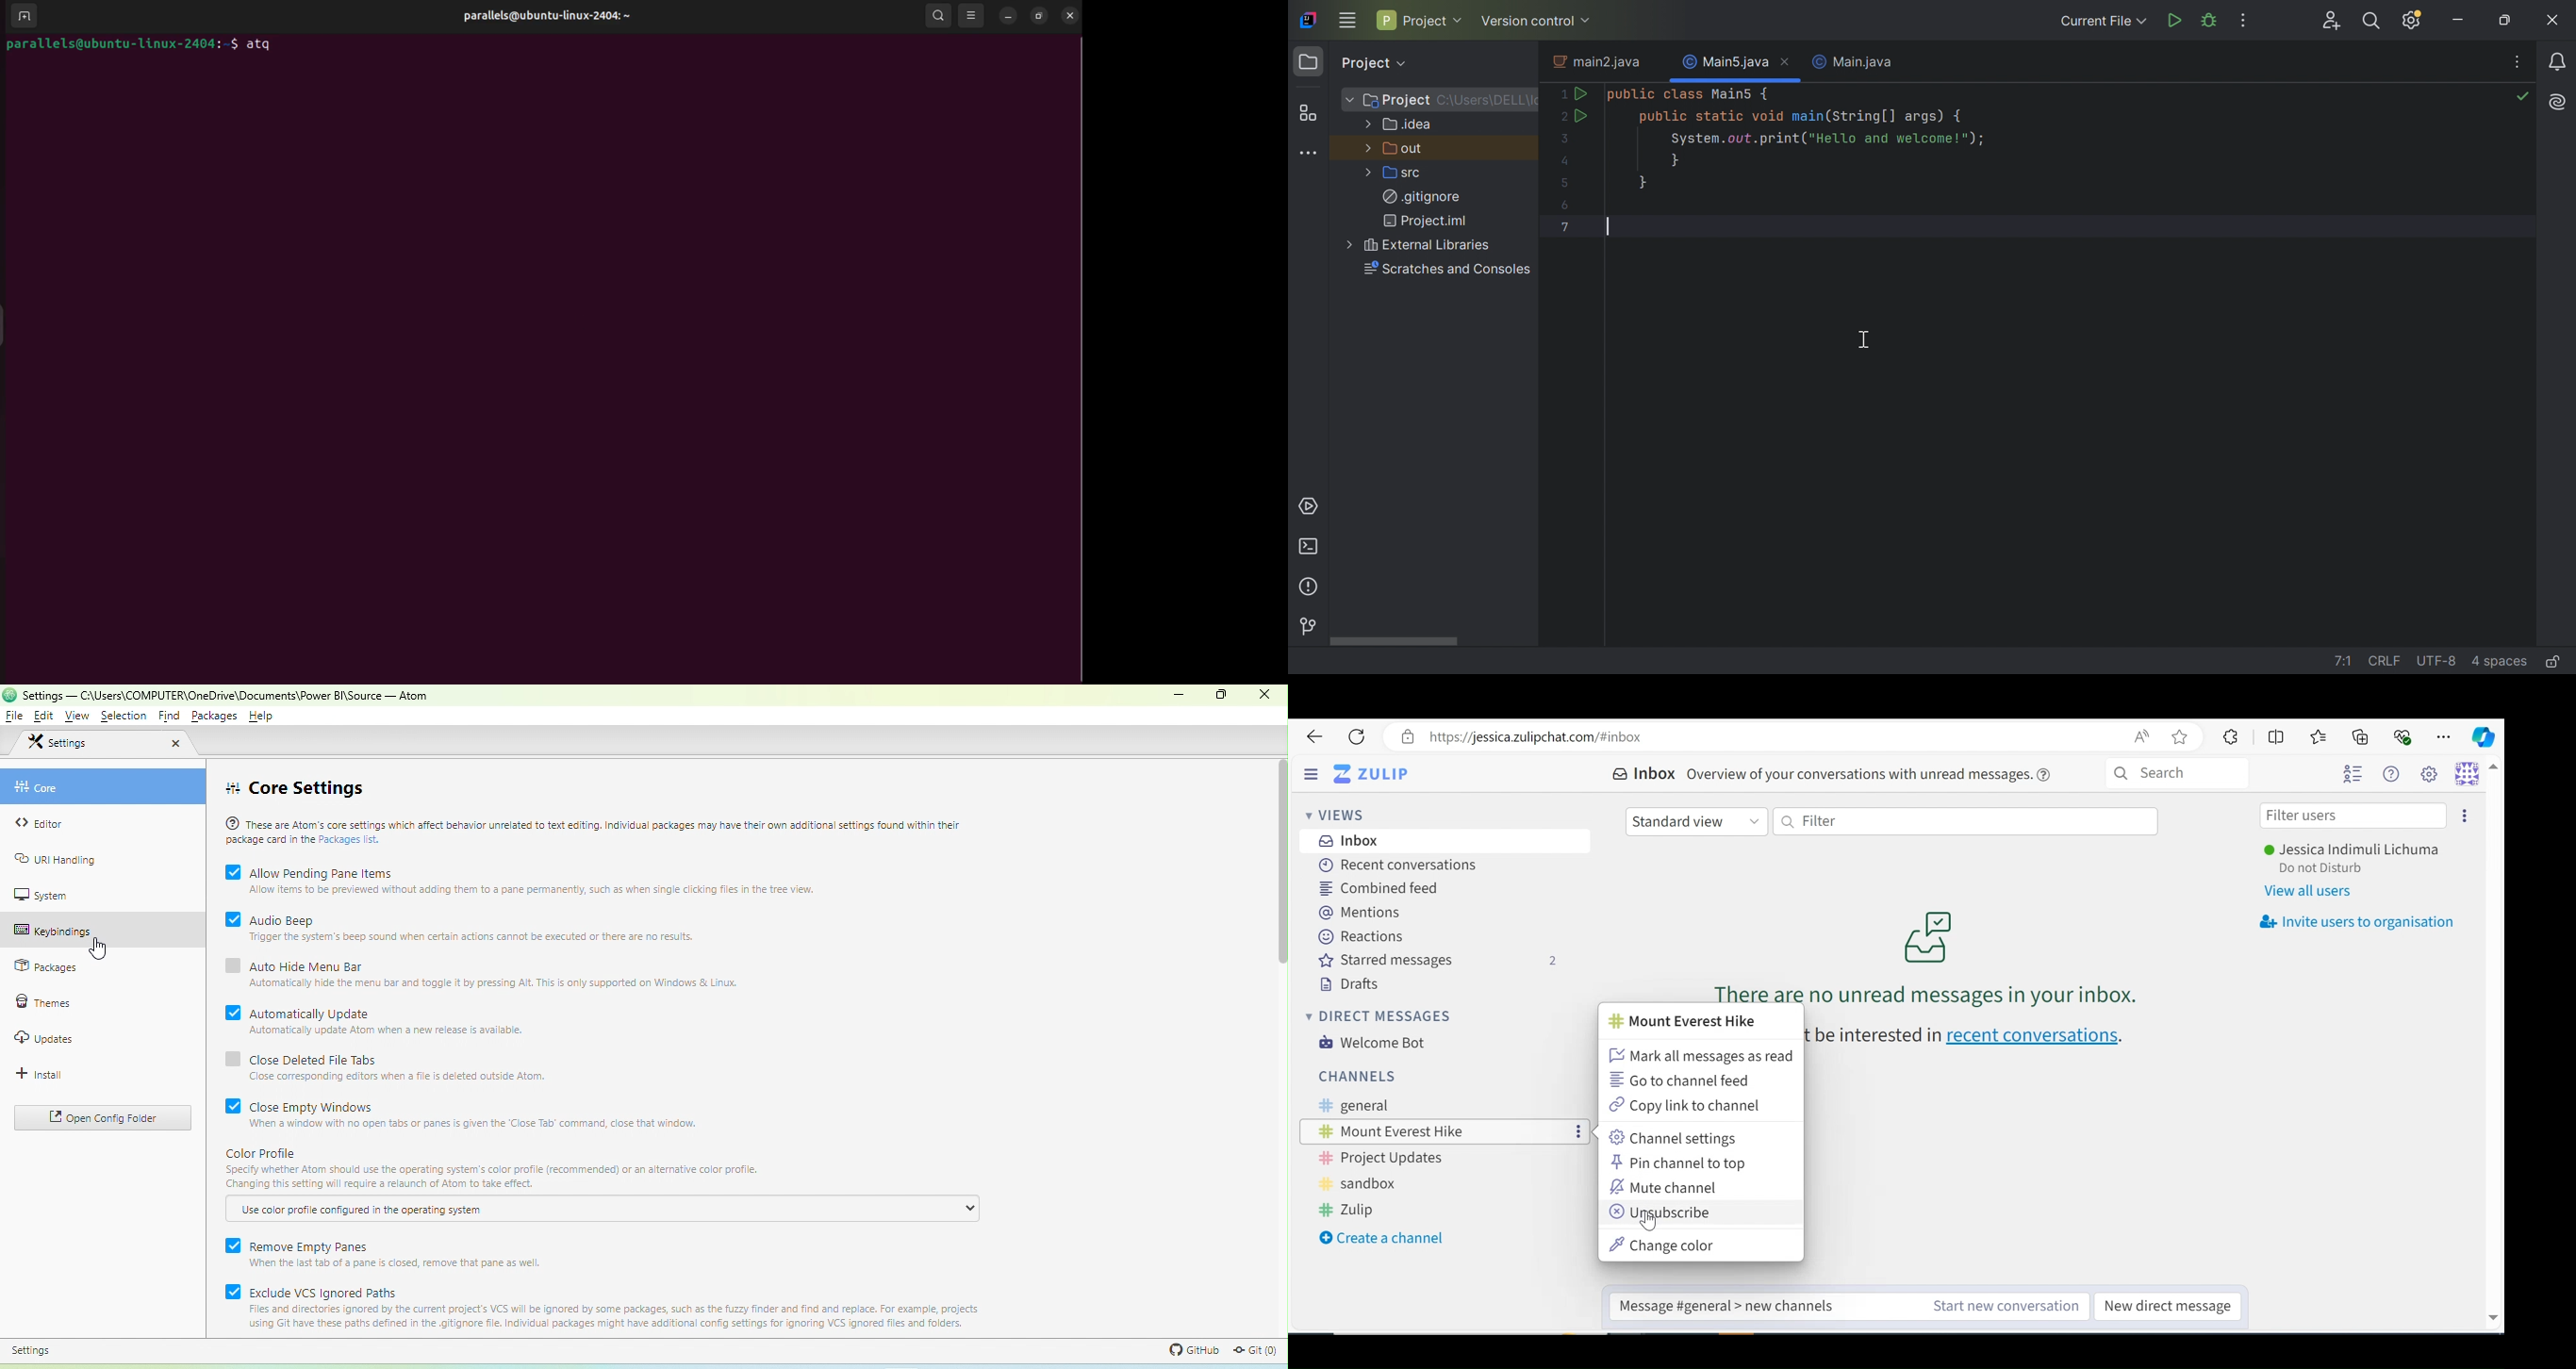 The image size is (2576, 1372). I want to click on Search, so click(2199, 774).